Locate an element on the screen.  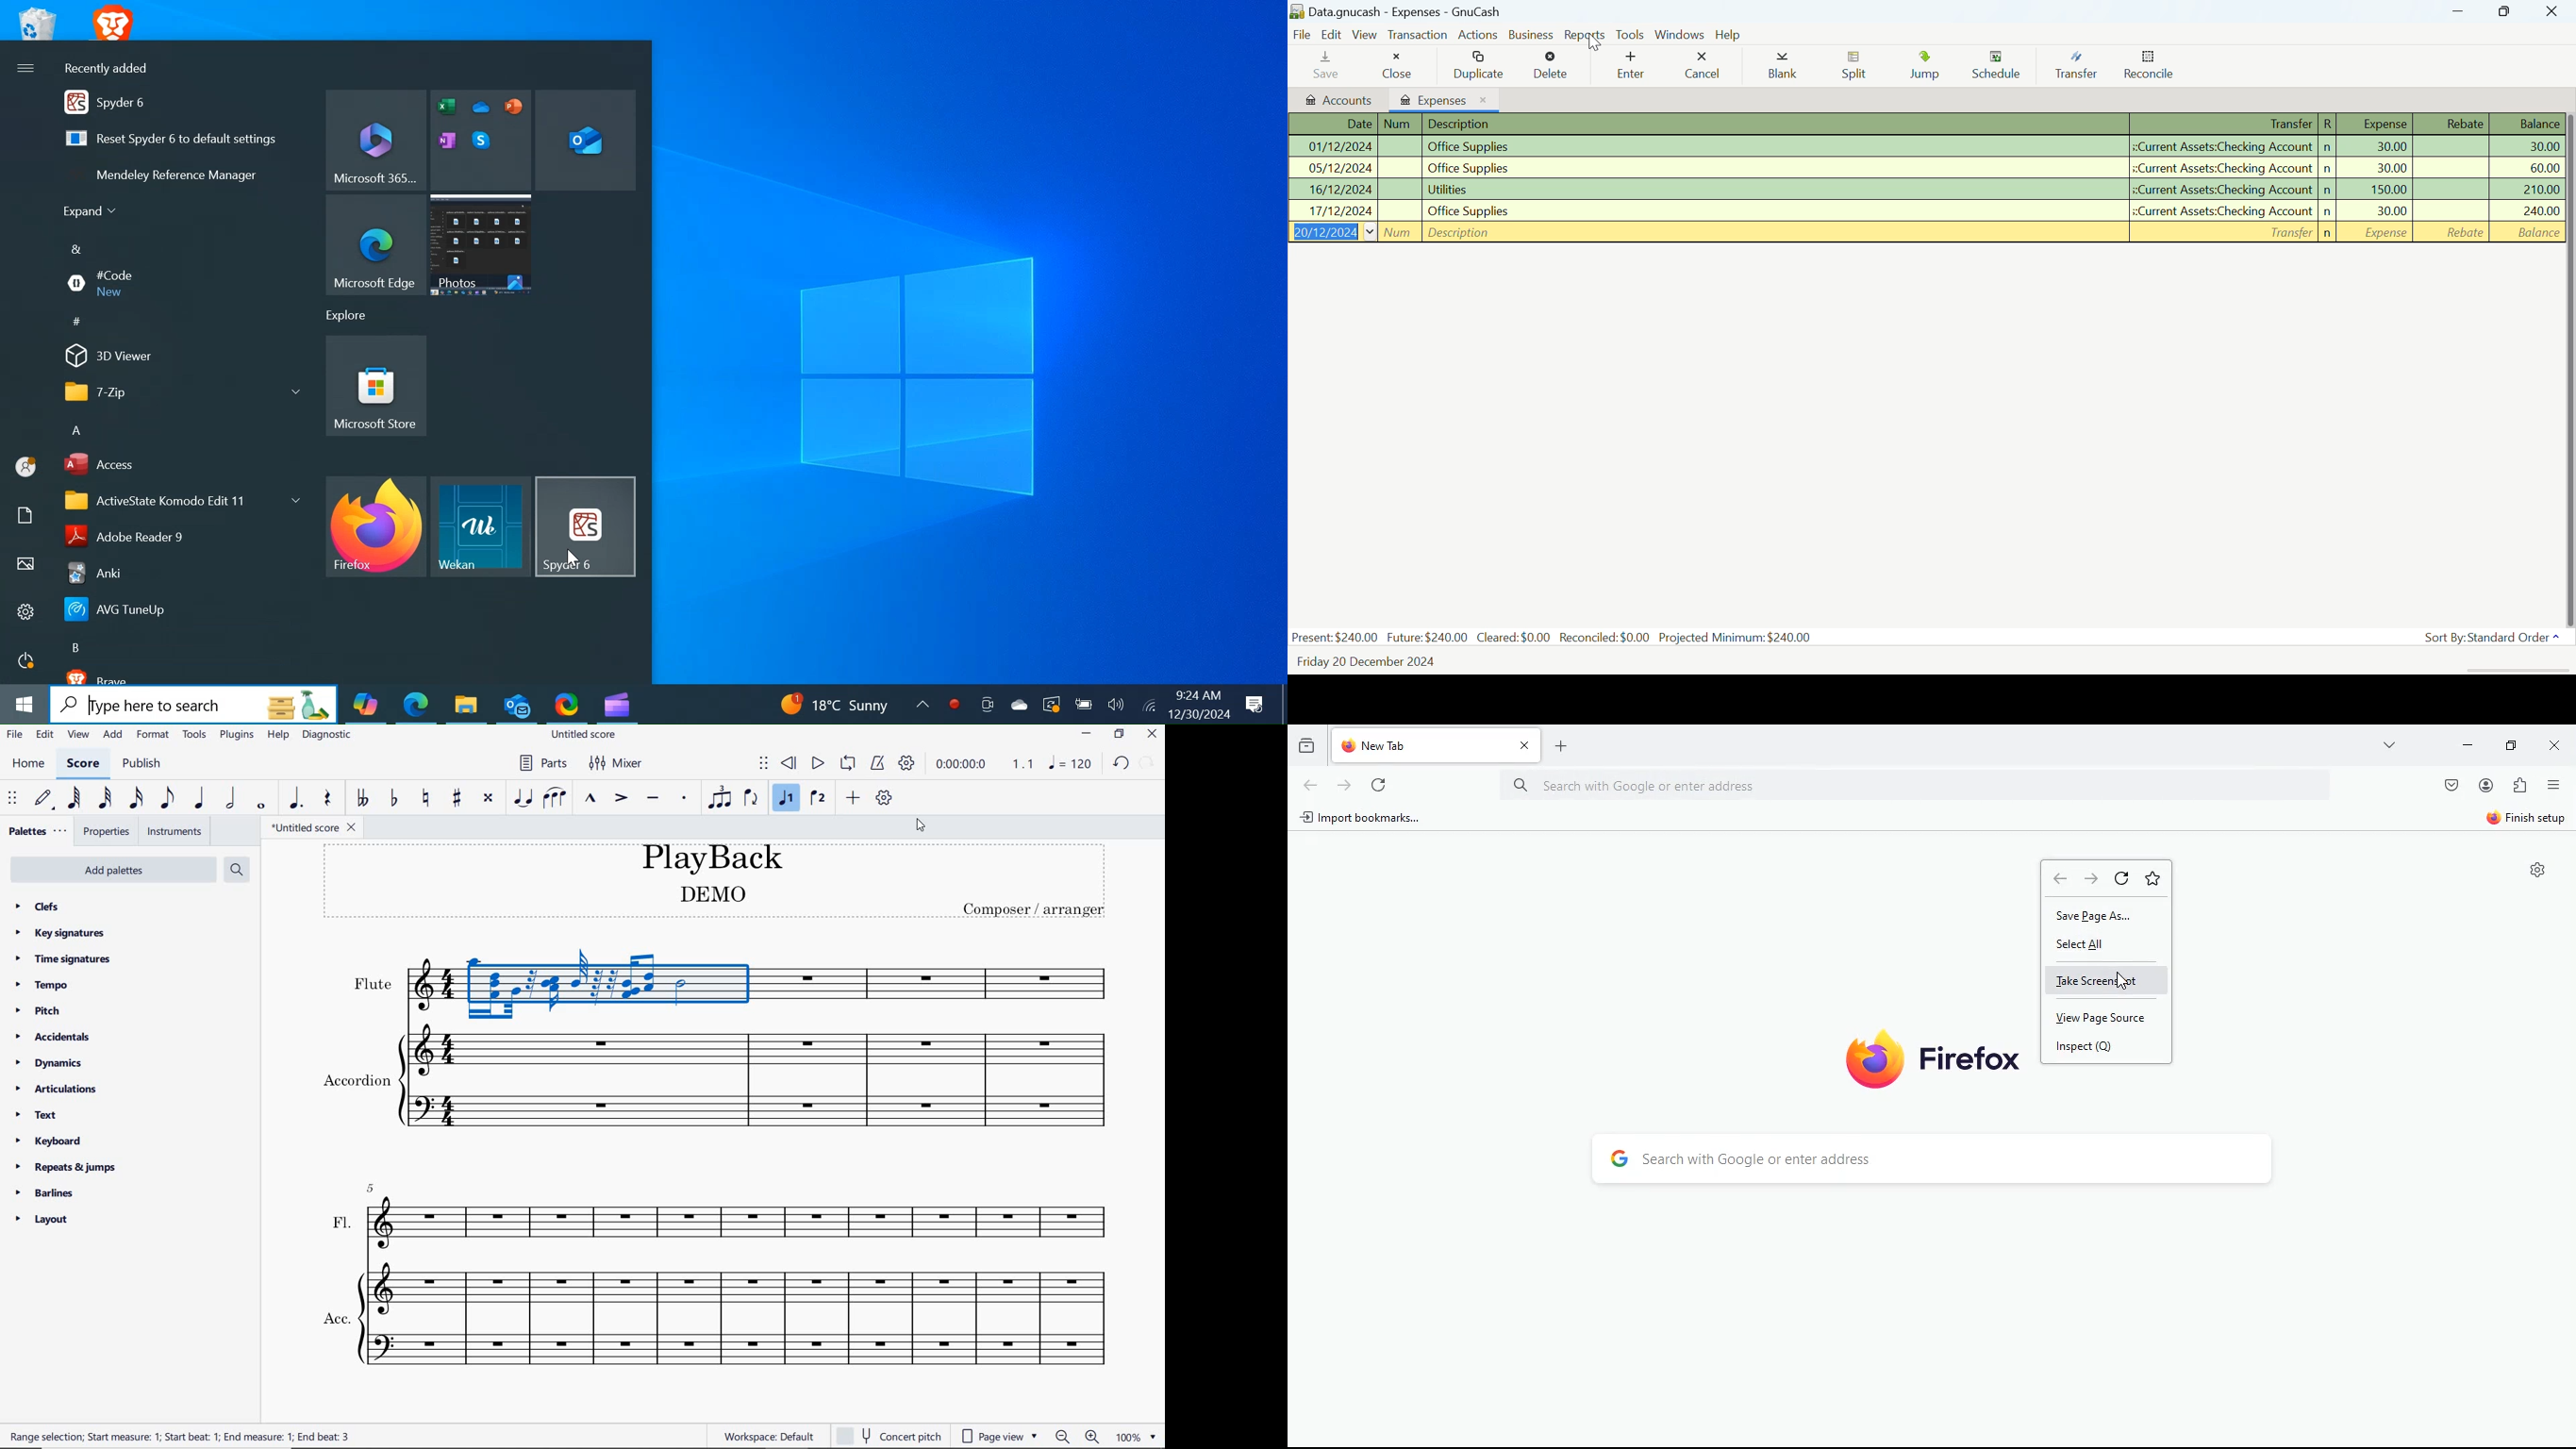
pitch is located at coordinates (38, 1010).